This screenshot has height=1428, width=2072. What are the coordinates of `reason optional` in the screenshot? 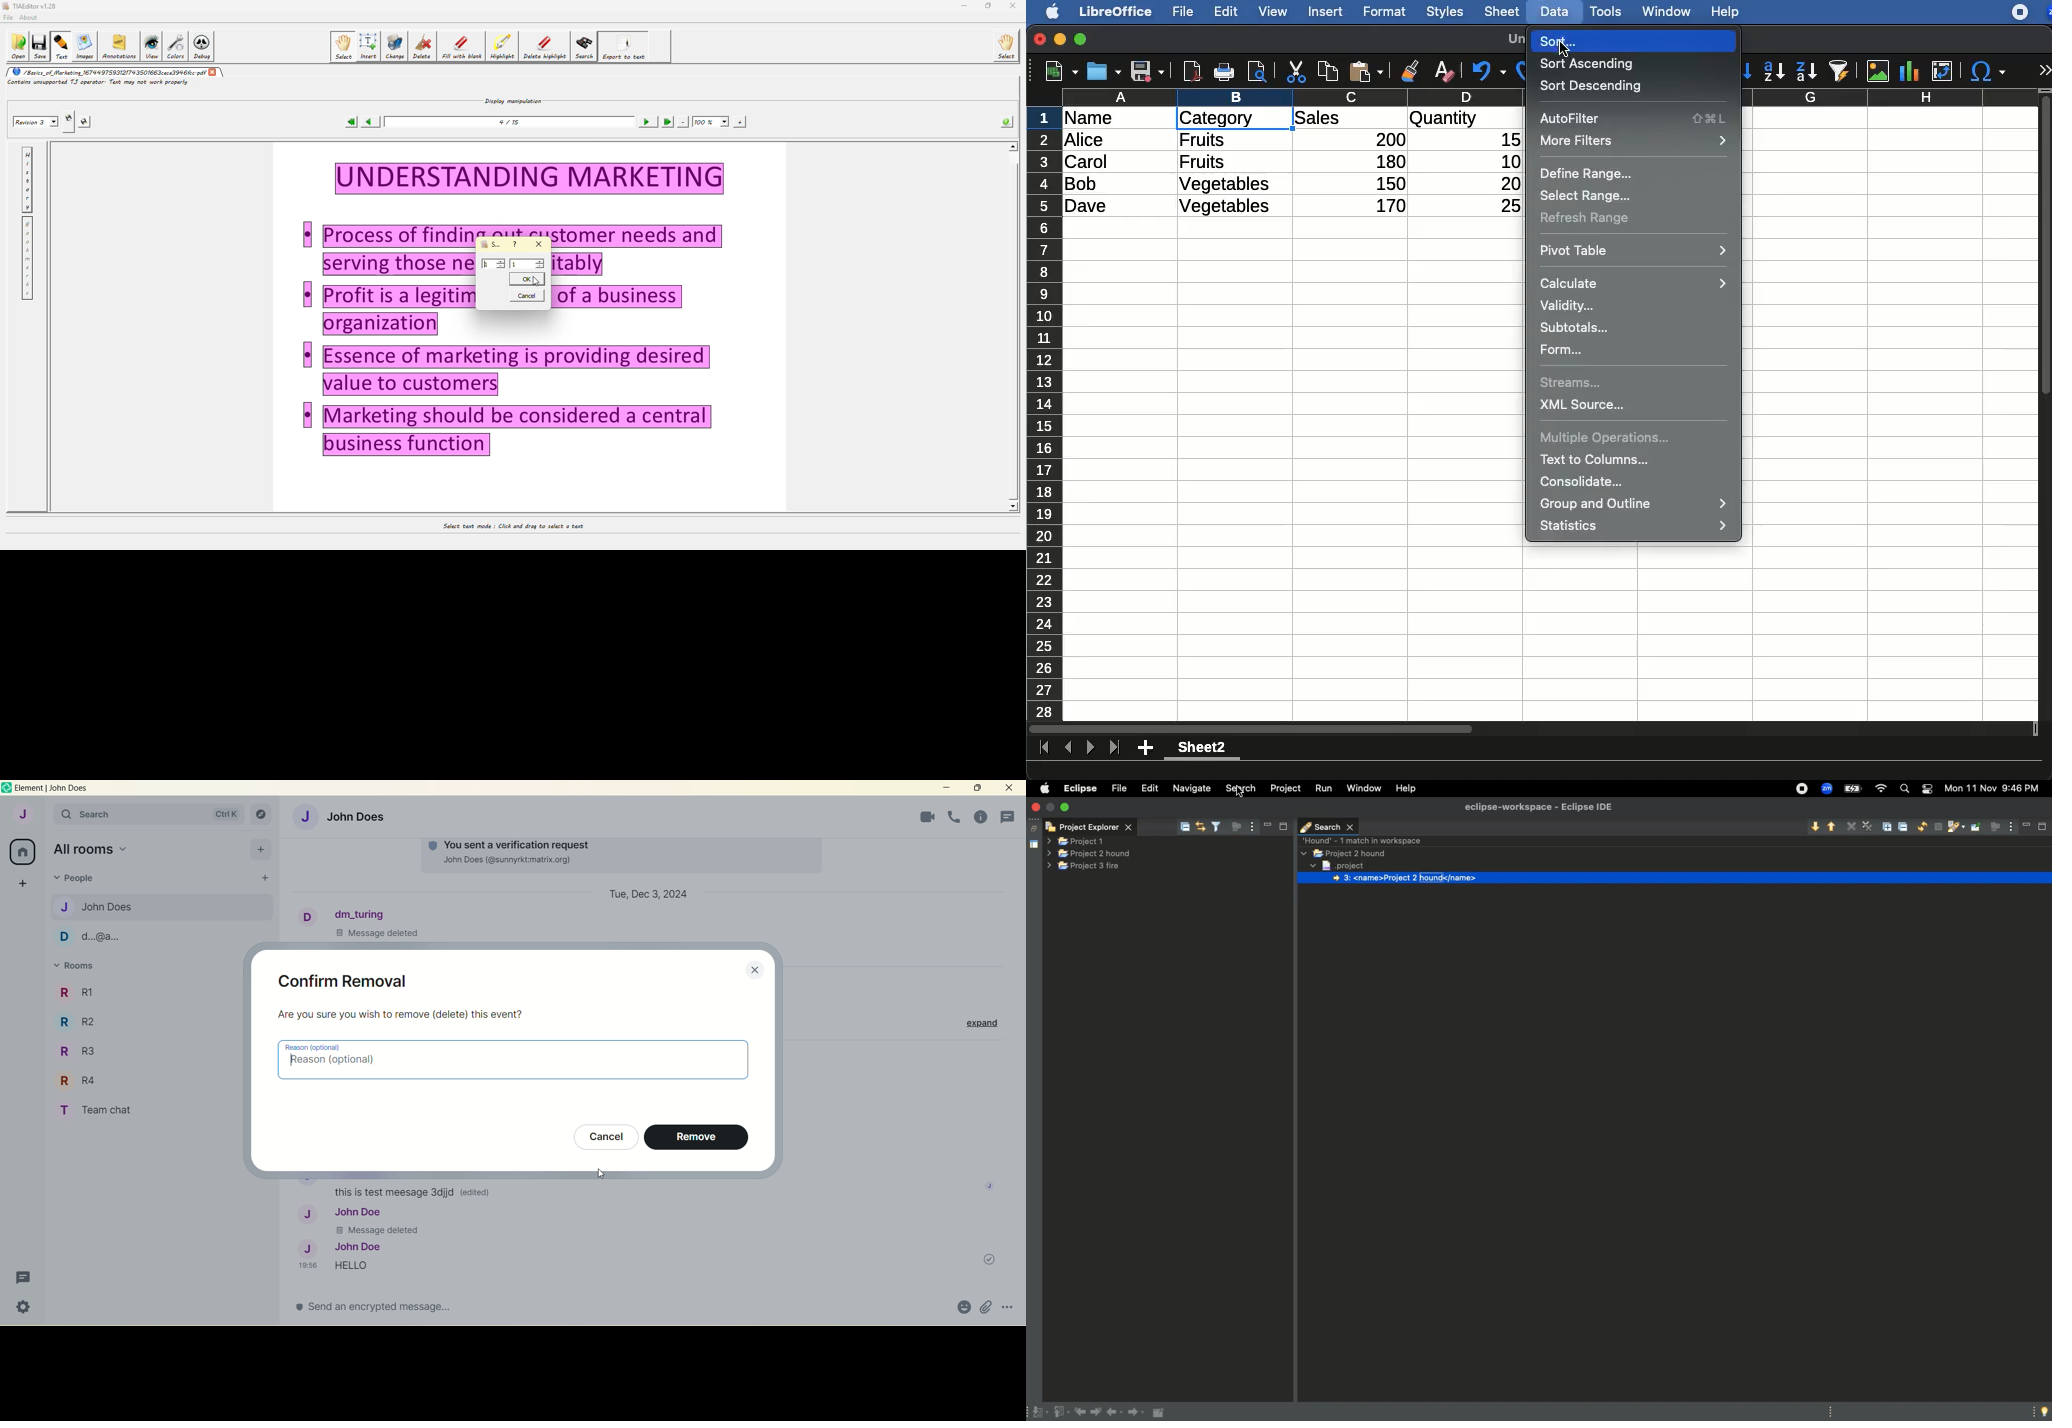 It's located at (514, 1060).